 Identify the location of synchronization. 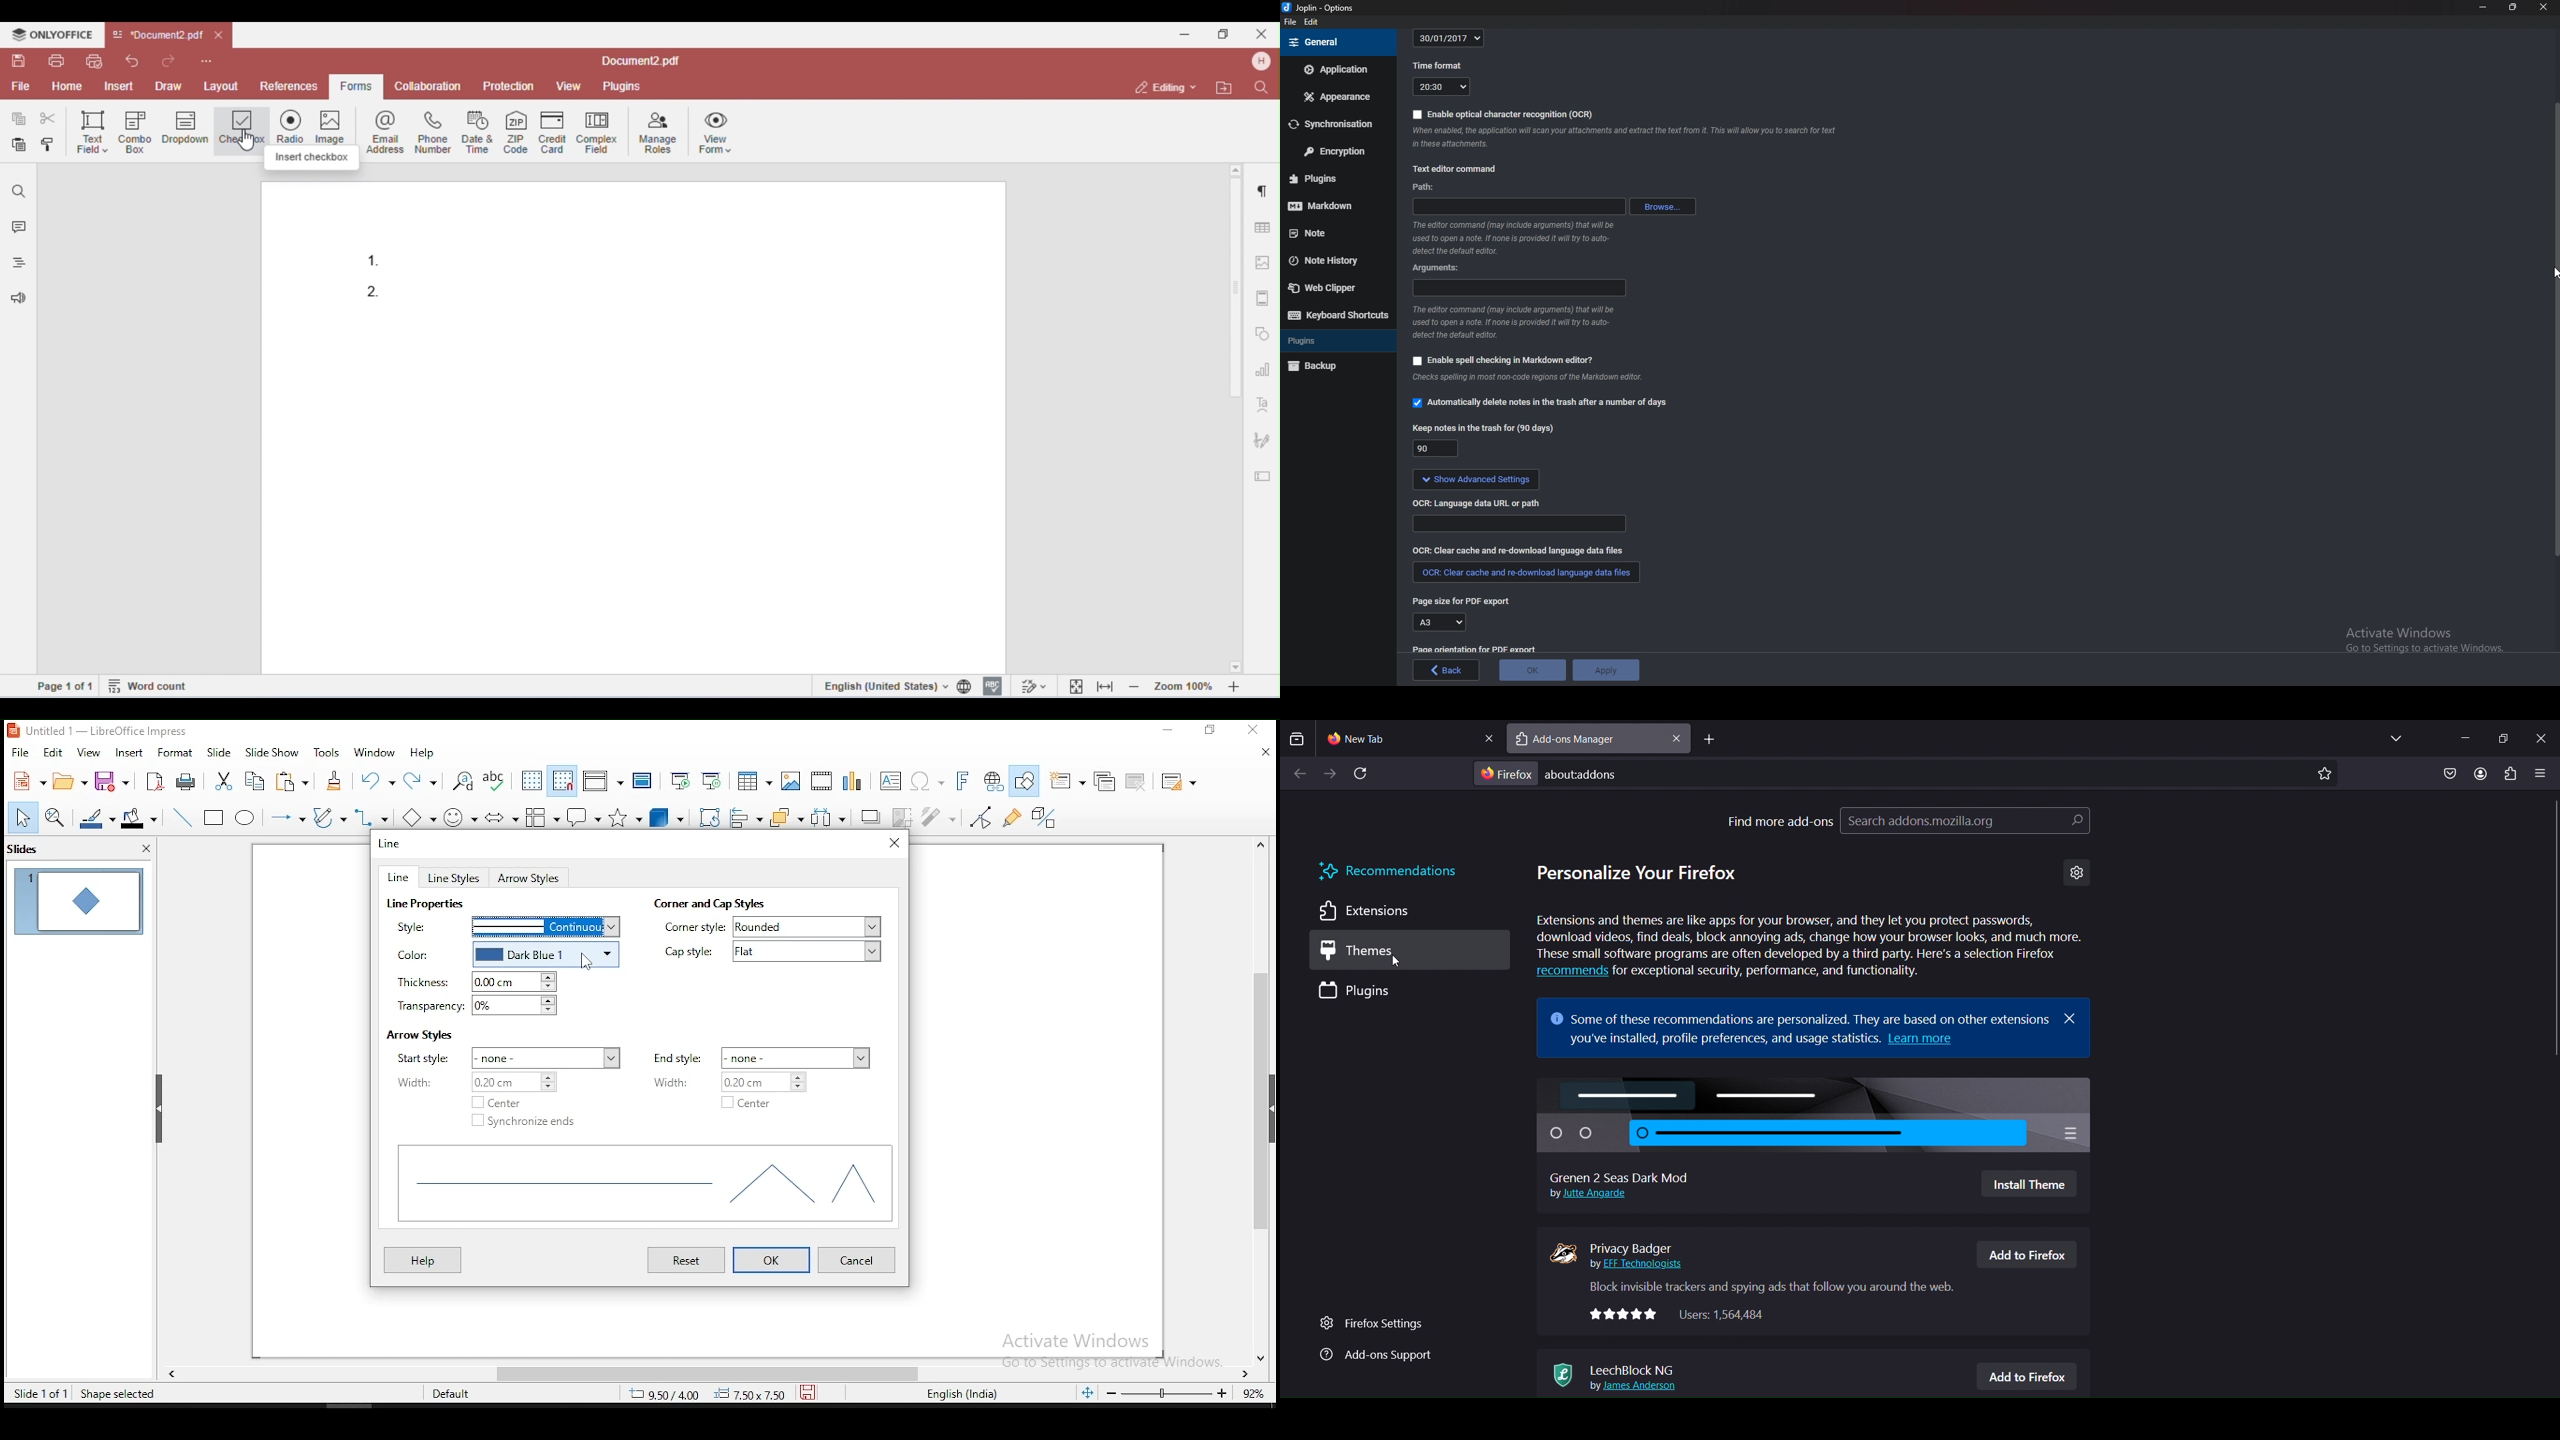
(528, 1121).